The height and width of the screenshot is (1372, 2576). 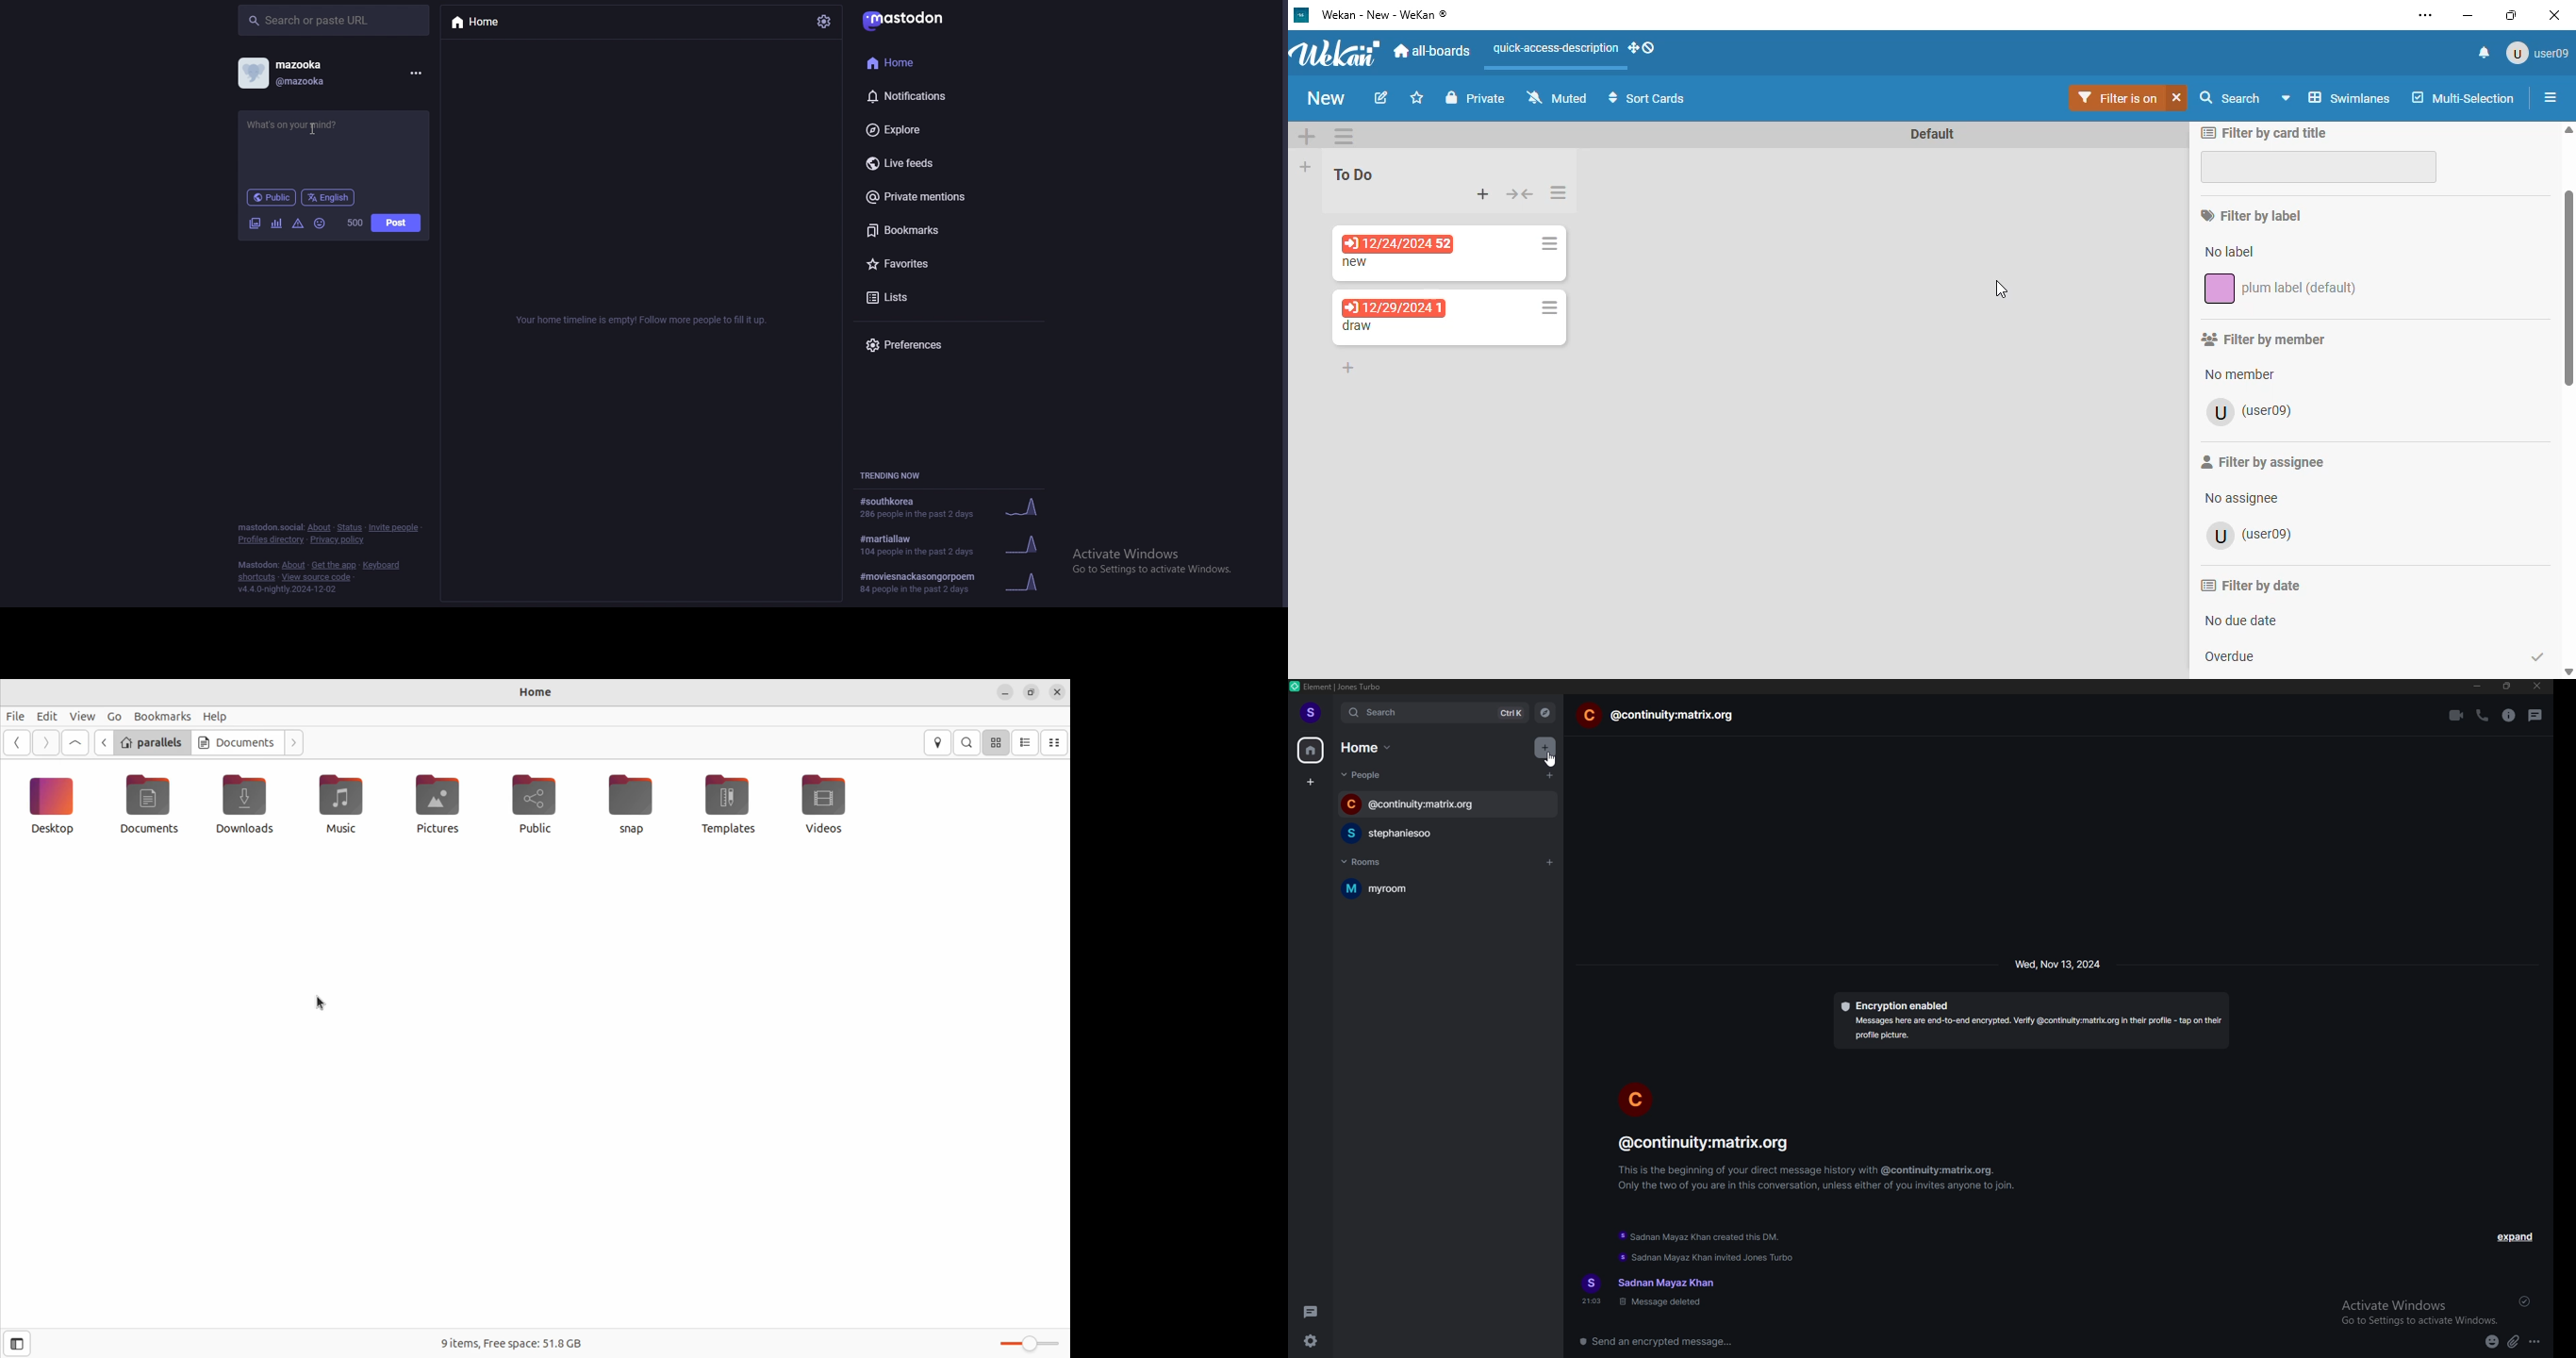 I want to click on filter by card title, so click(x=2265, y=131).